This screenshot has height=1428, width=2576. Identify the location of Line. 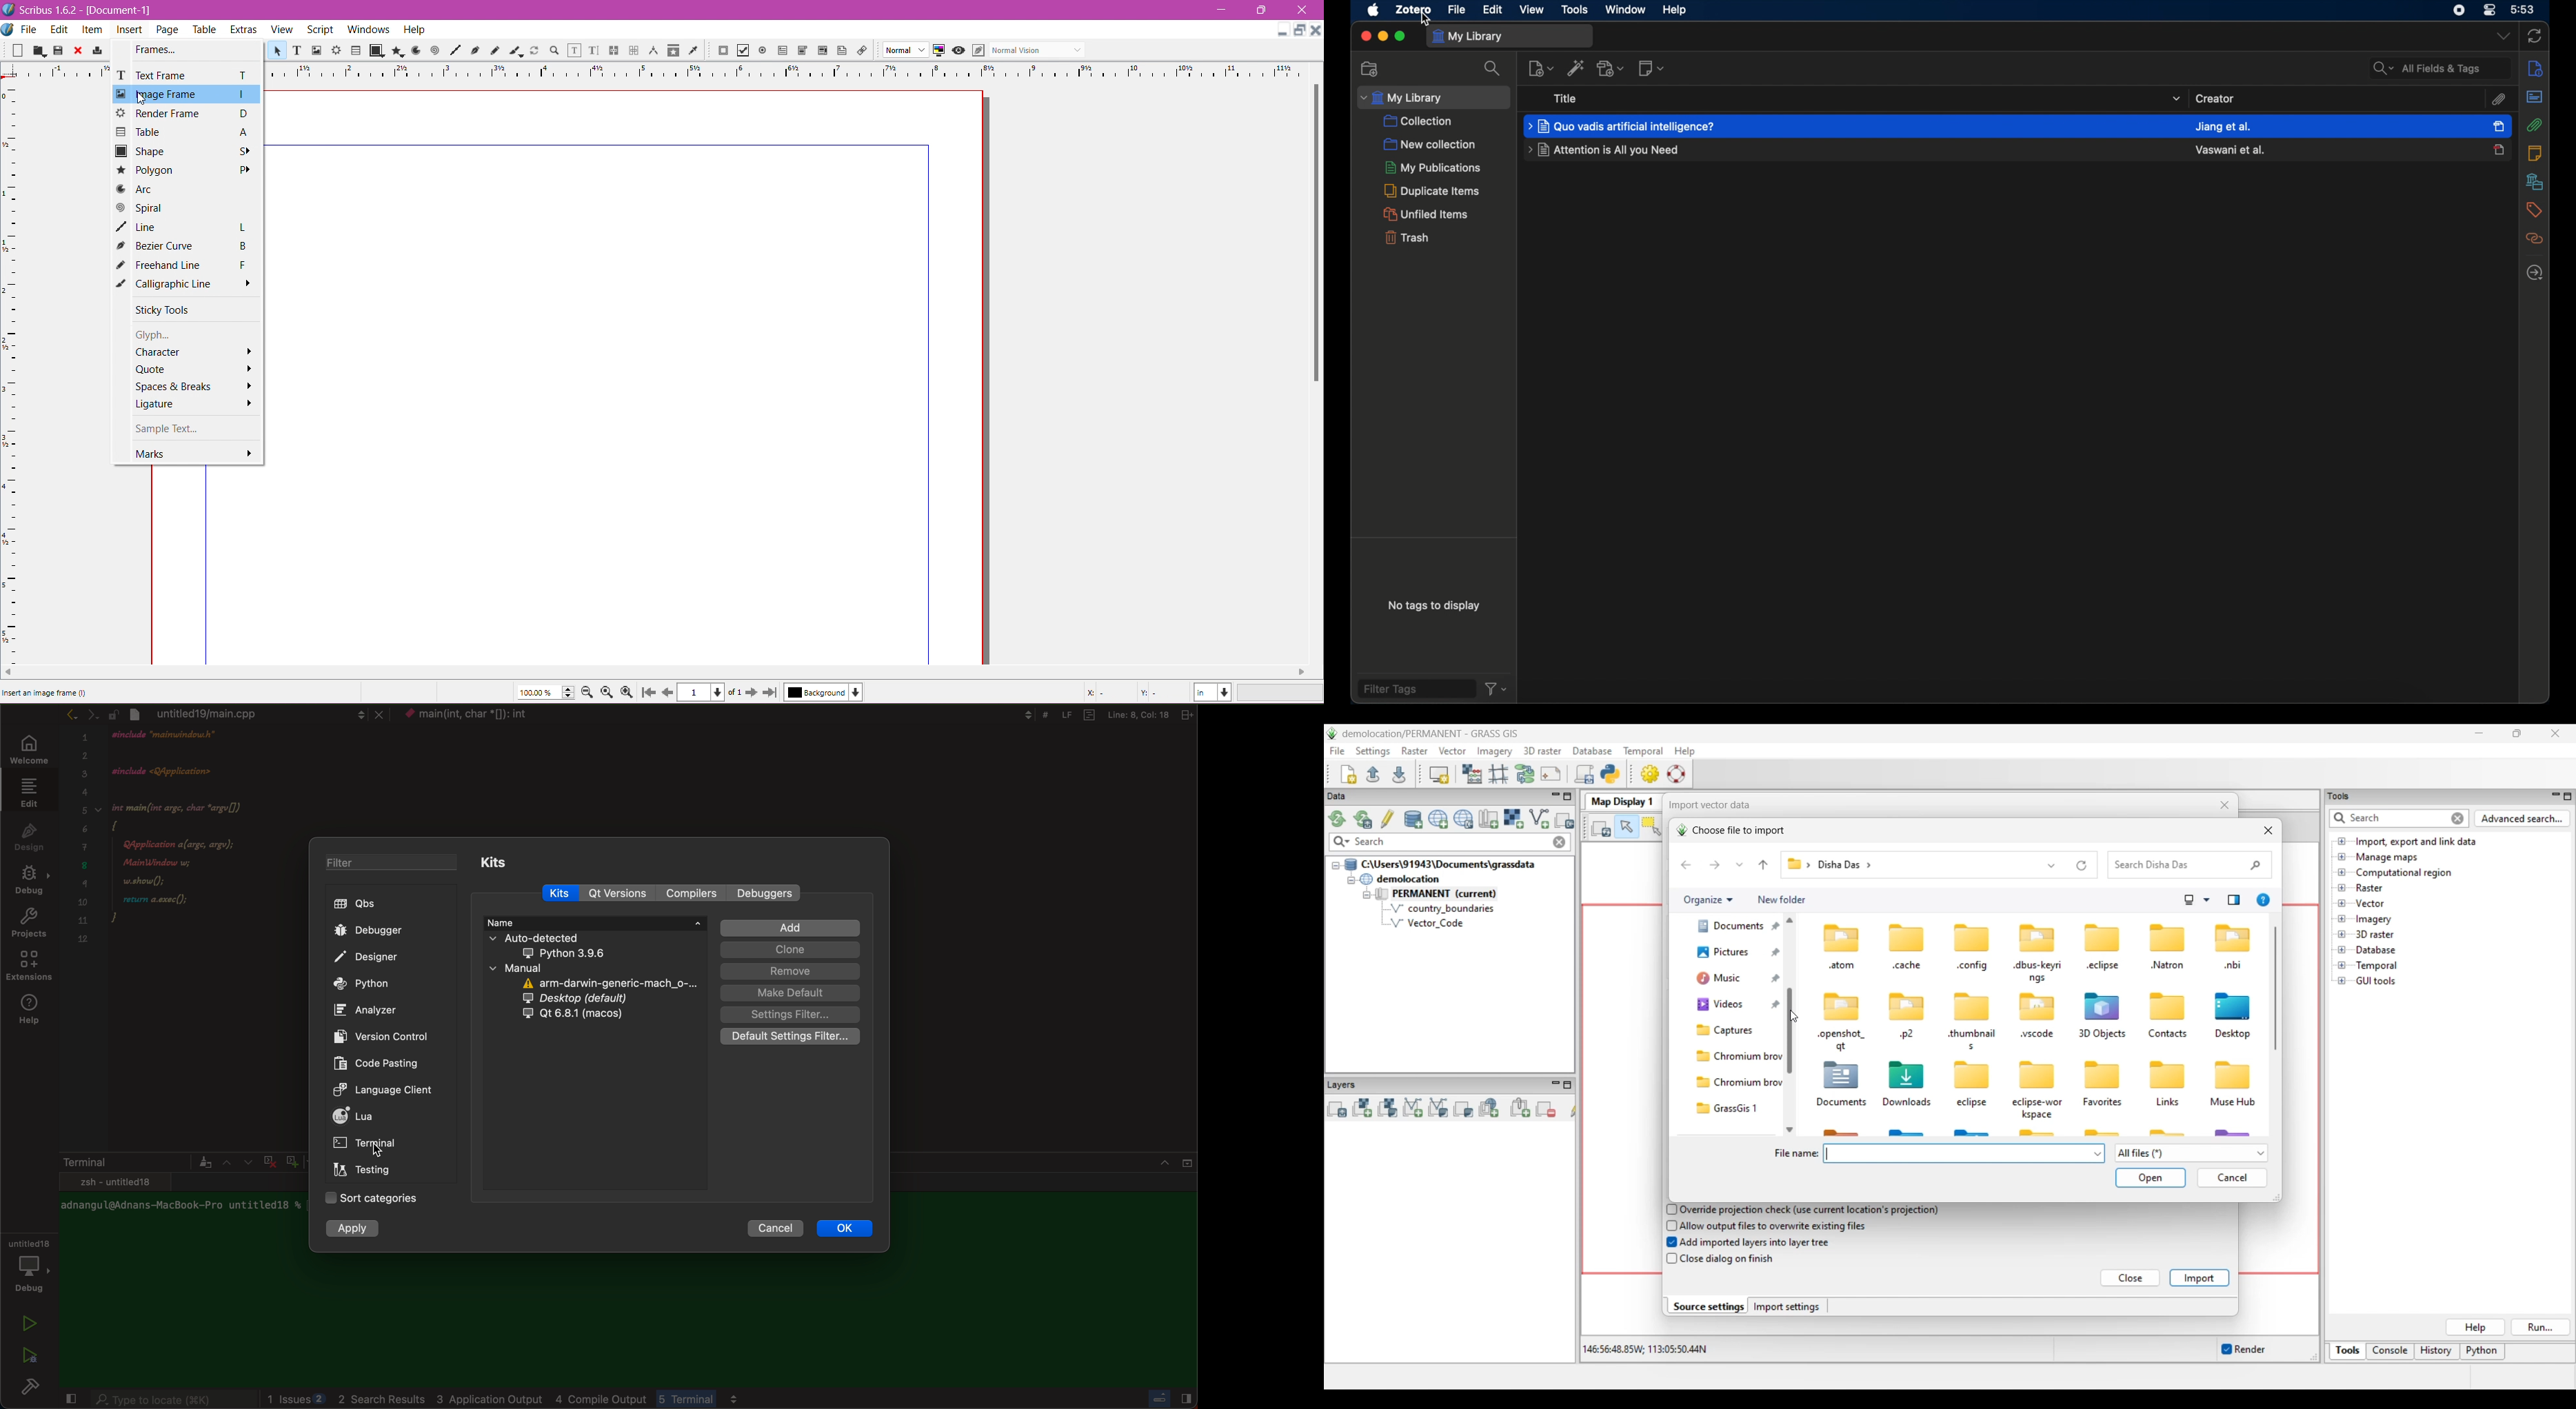
(455, 50).